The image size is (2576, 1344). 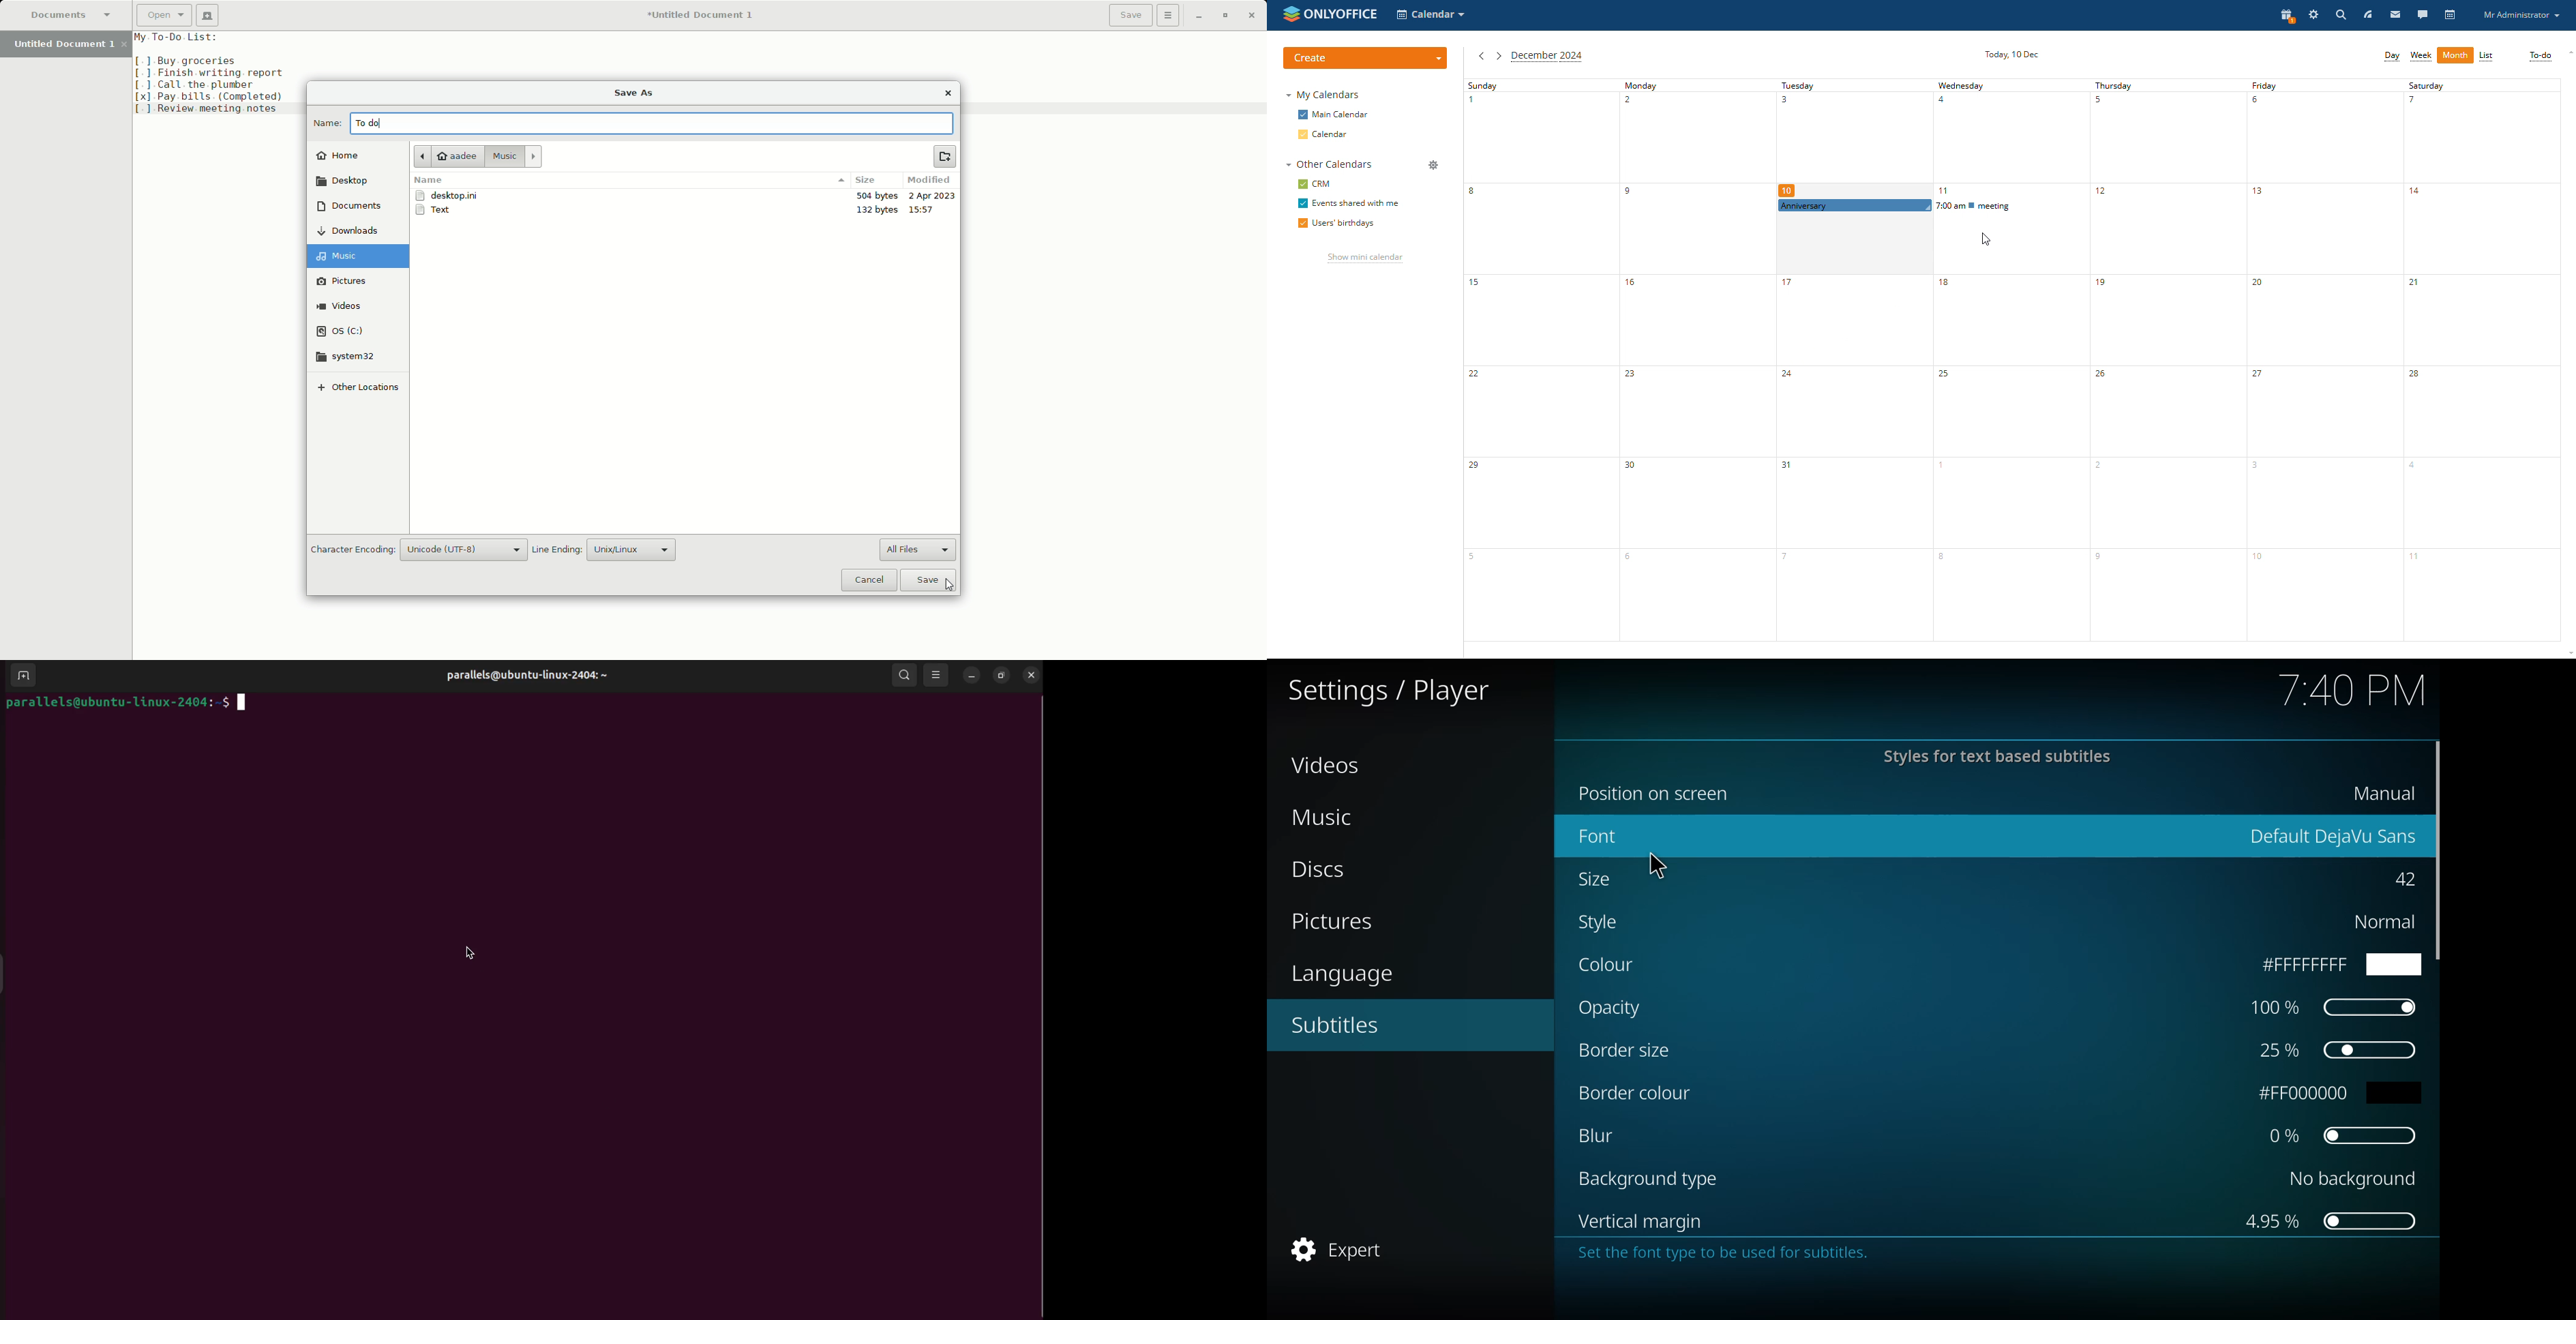 What do you see at coordinates (1348, 204) in the screenshot?
I see `event shared with me` at bounding box center [1348, 204].